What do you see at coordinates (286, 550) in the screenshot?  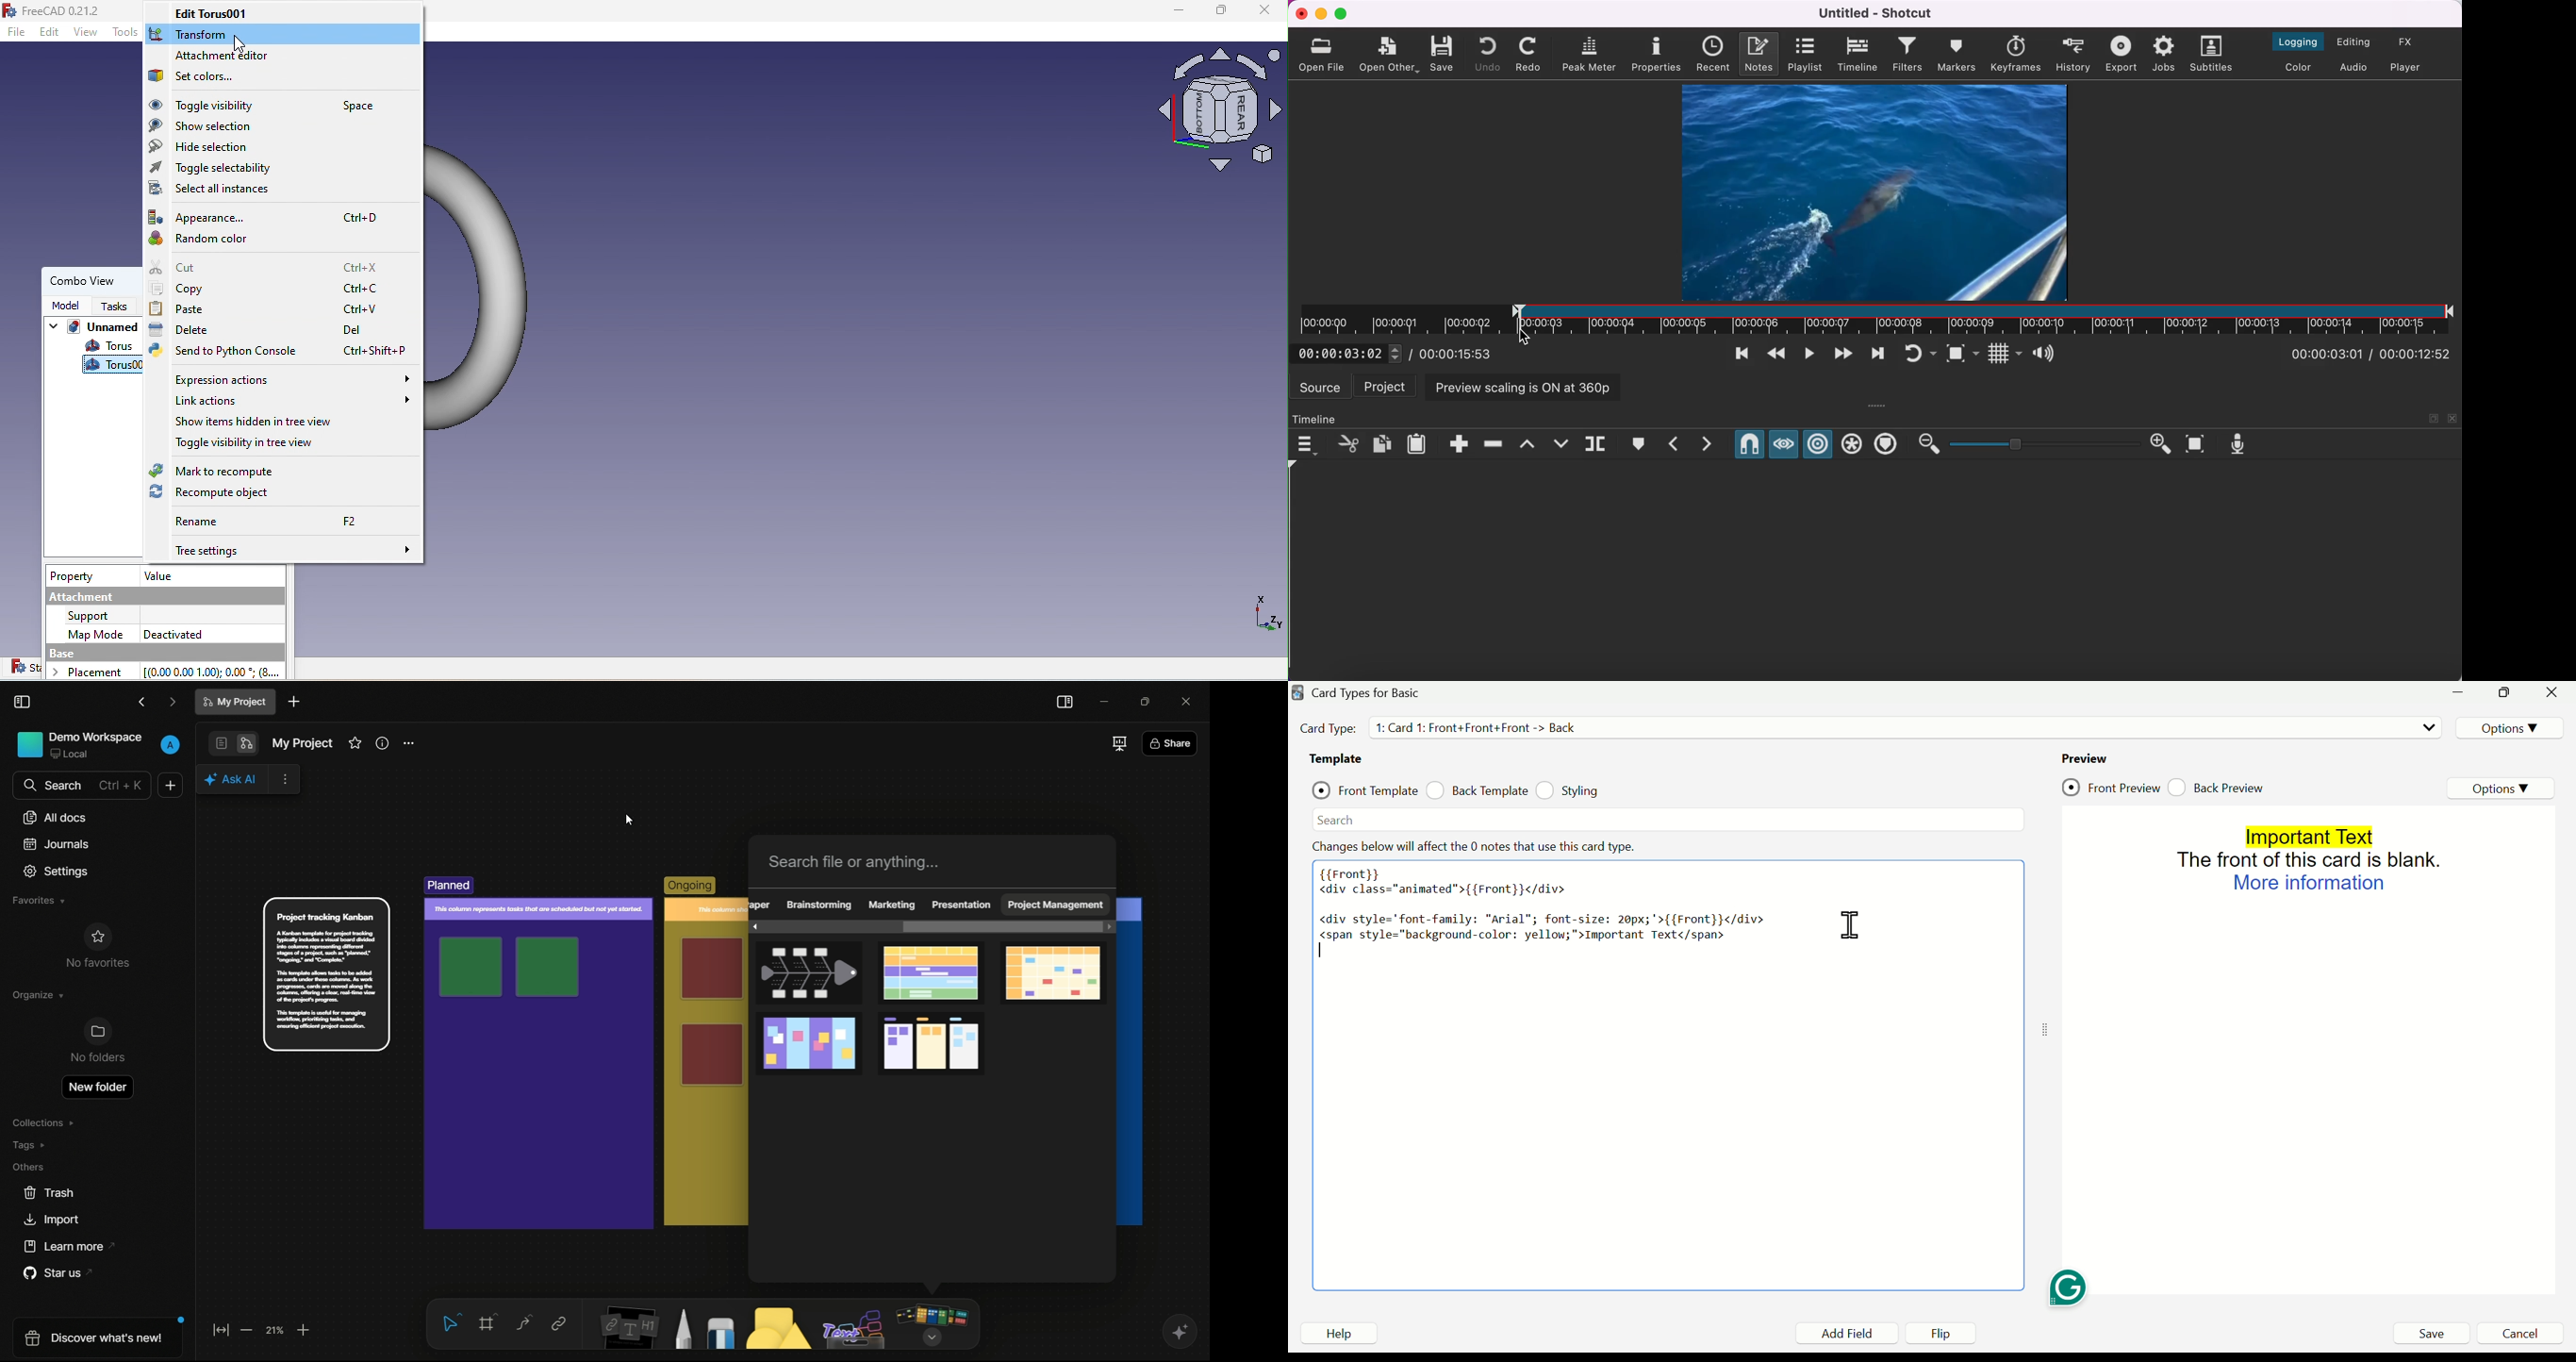 I see `Tree settings` at bounding box center [286, 550].